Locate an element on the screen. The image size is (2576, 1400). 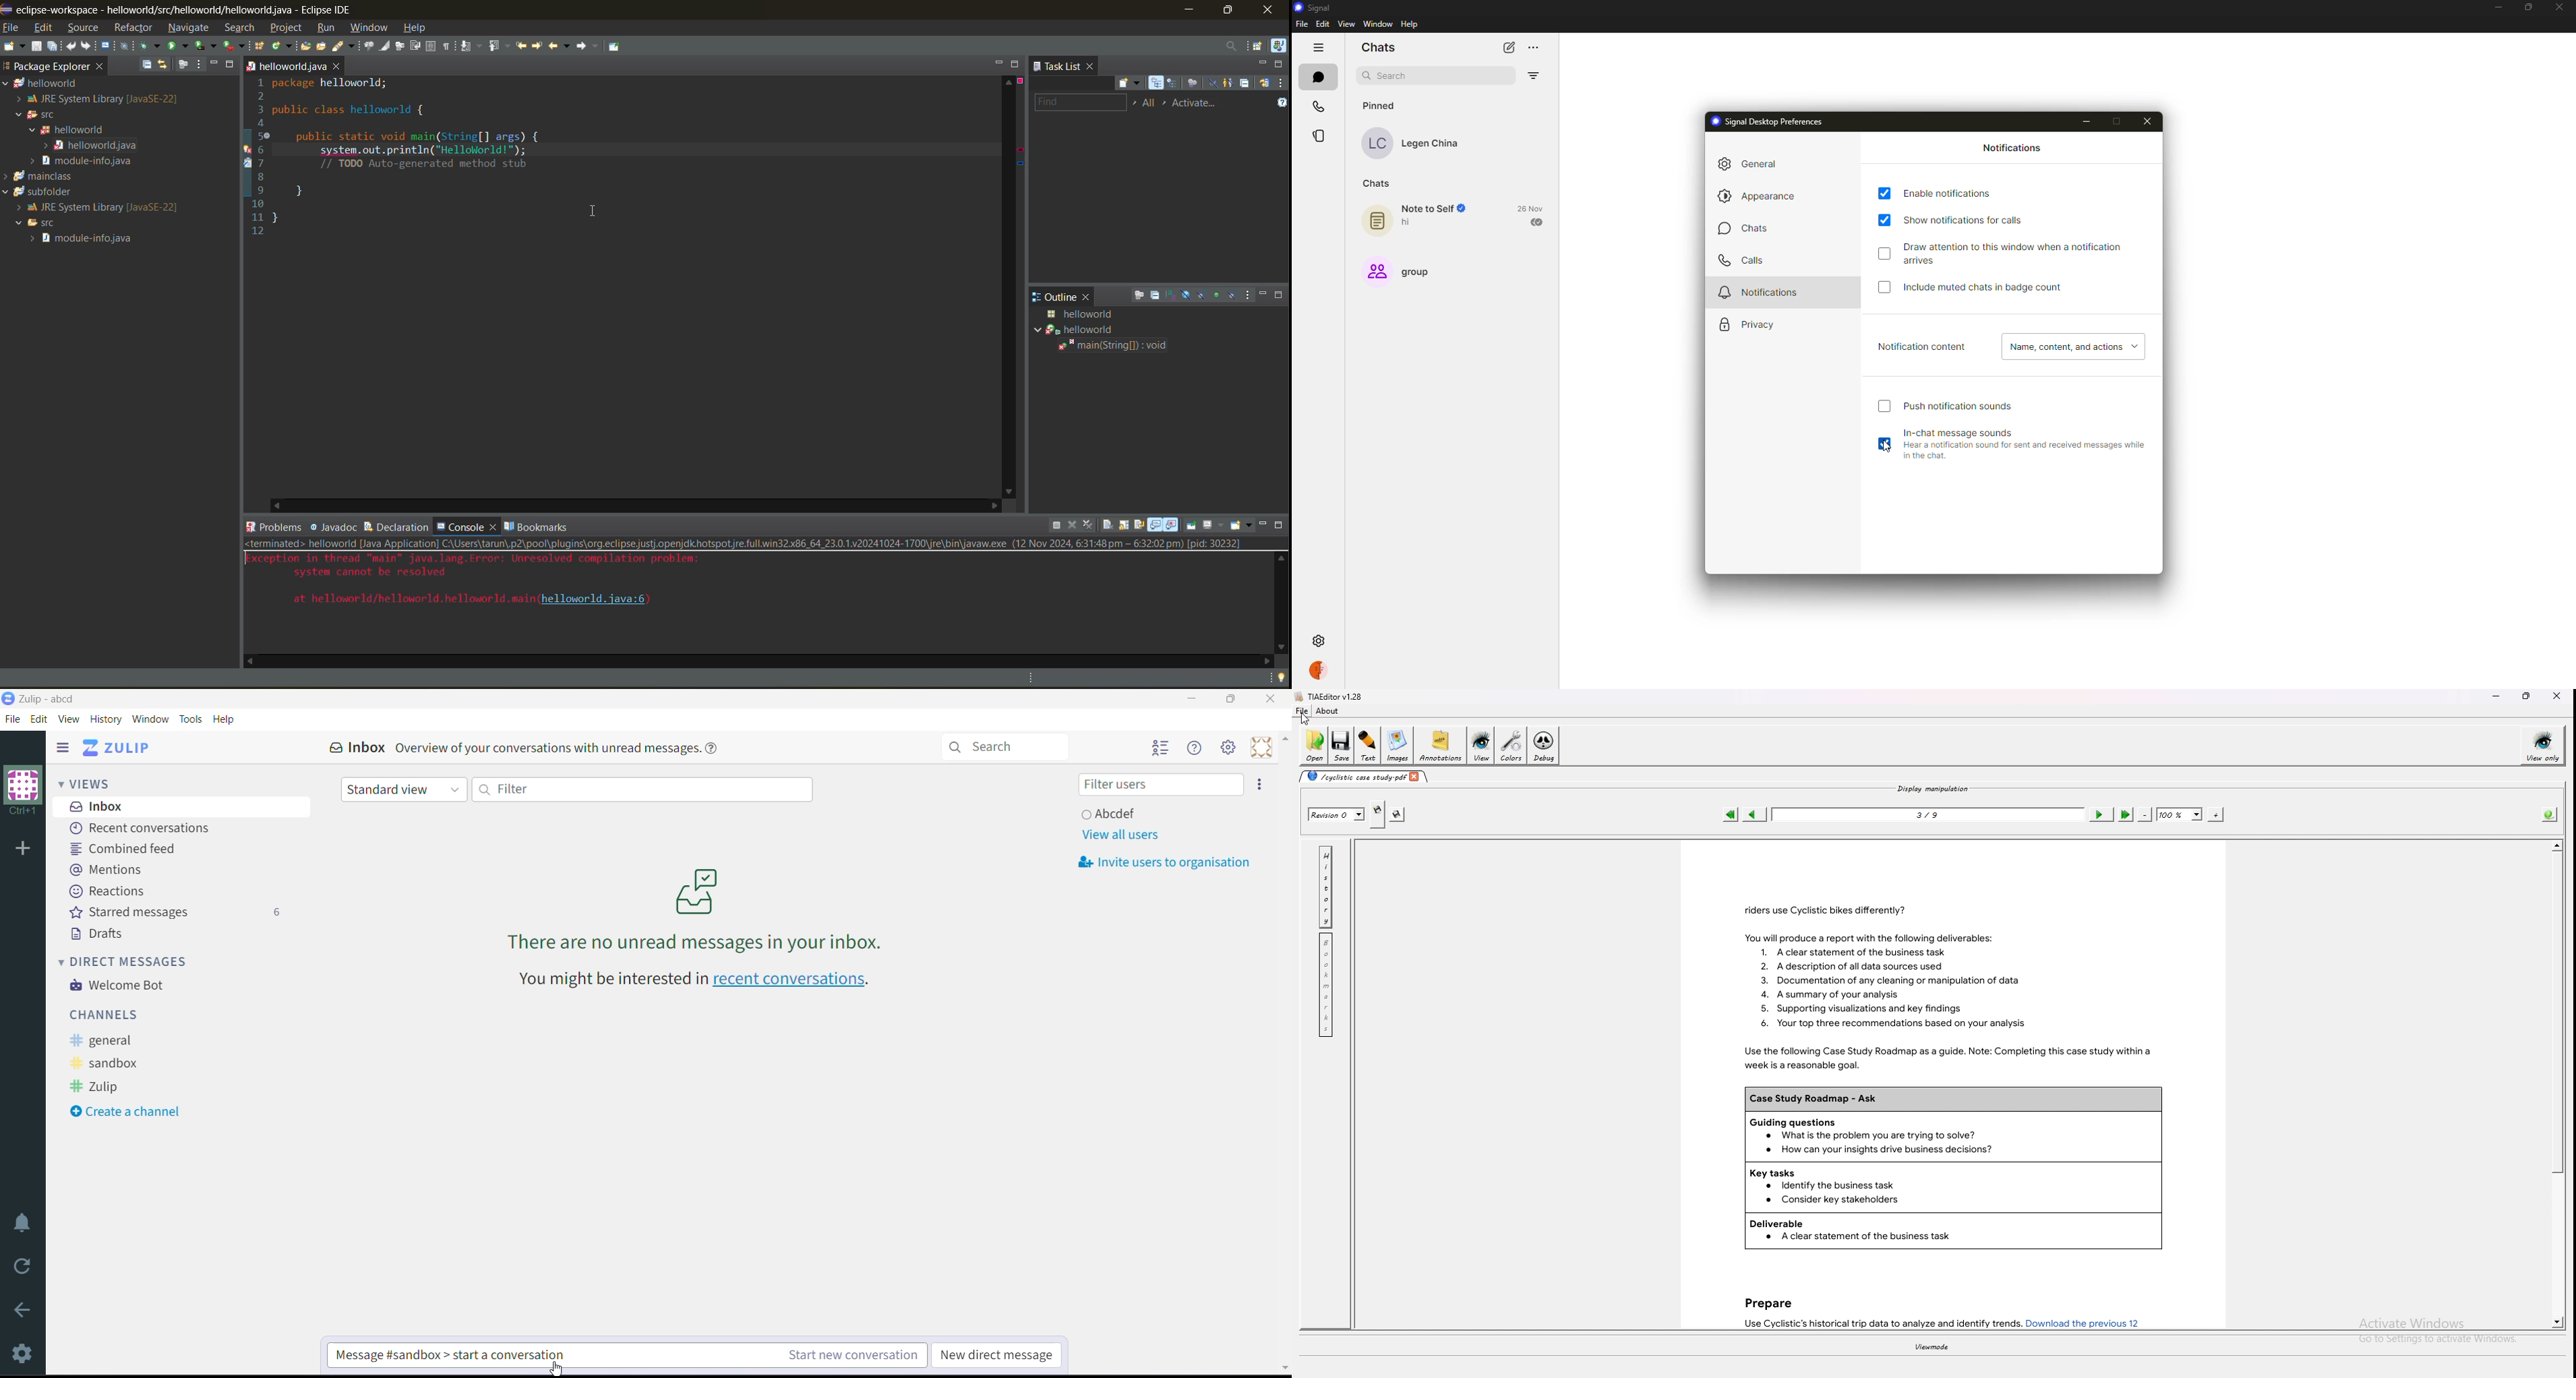
include muted chats in badge count is located at coordinates (1983, 288).